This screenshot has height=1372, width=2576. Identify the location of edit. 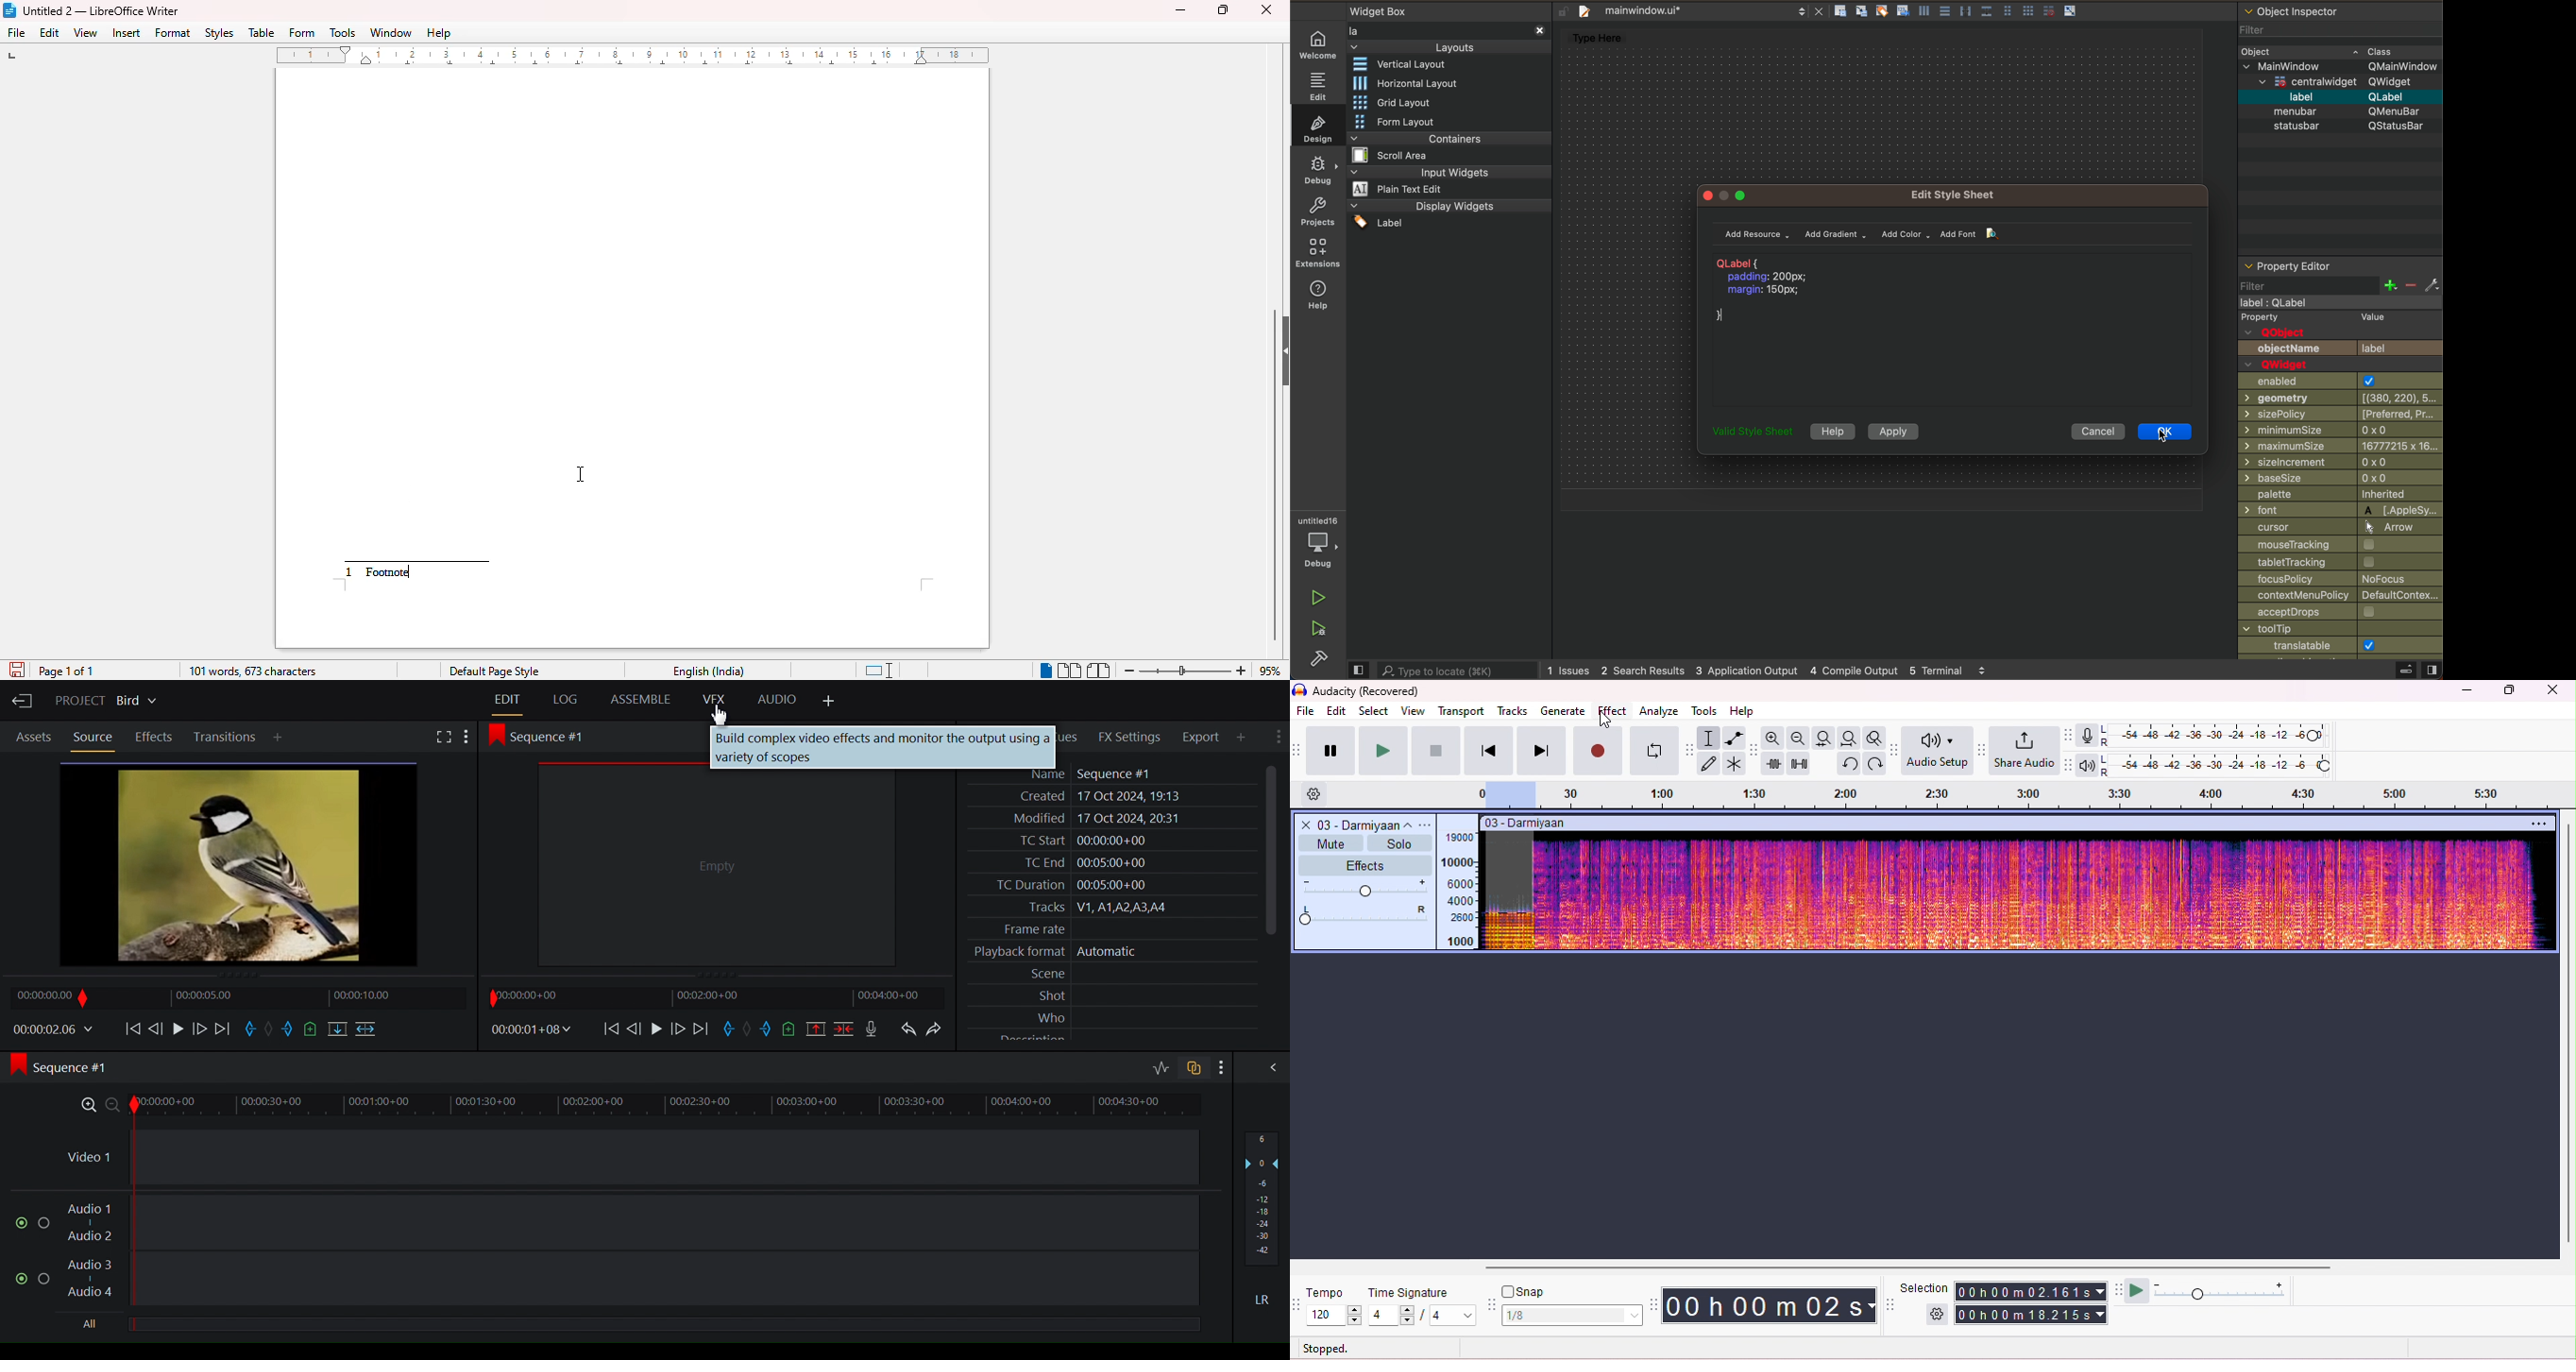
(1318, 85).